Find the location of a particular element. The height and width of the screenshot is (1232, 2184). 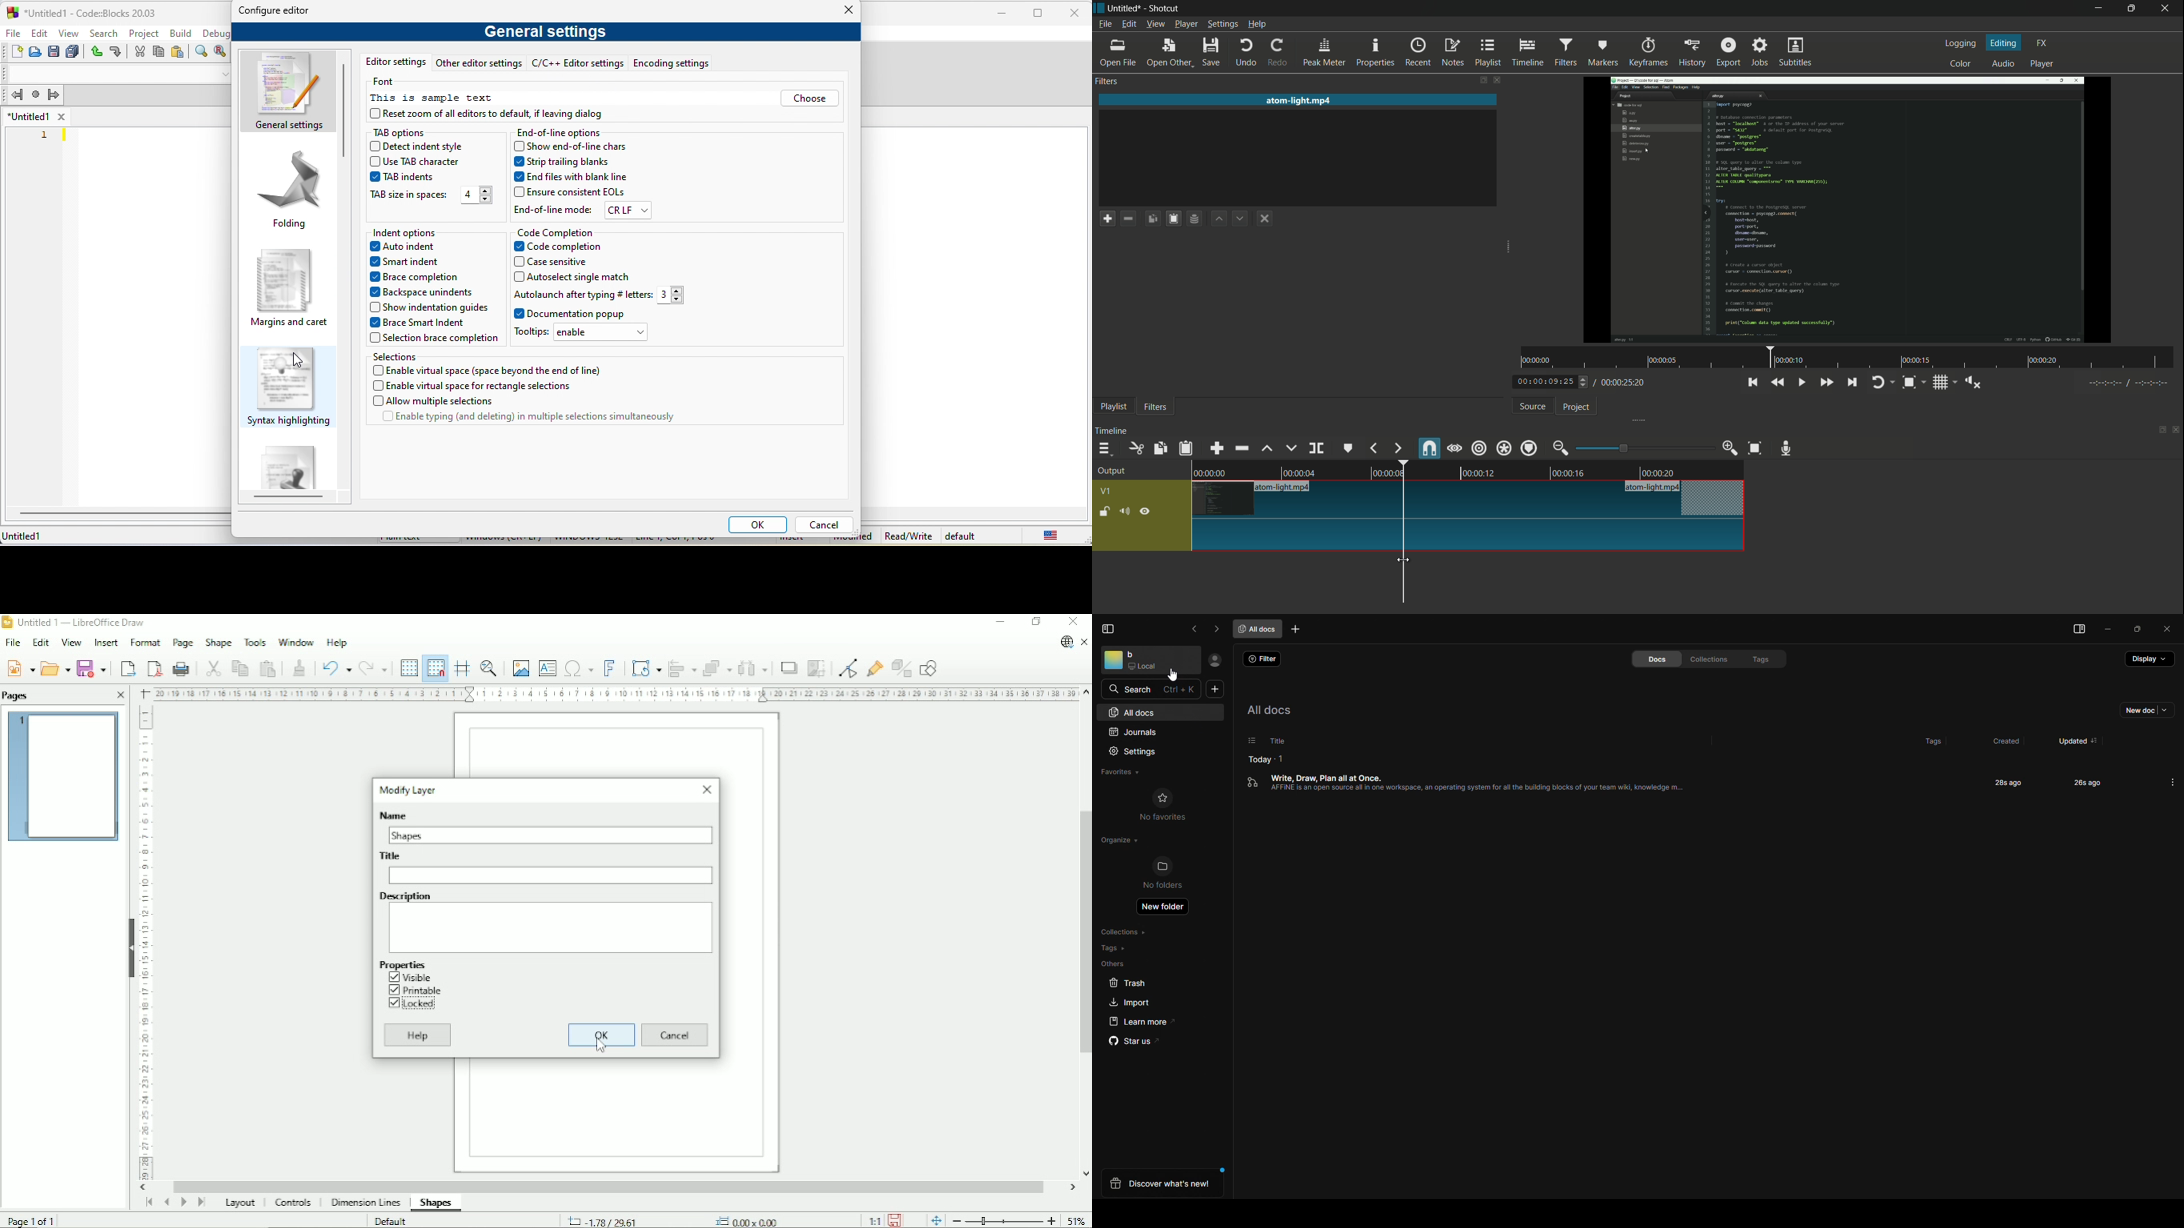

add a filter is located at coordinates (1107, 218).